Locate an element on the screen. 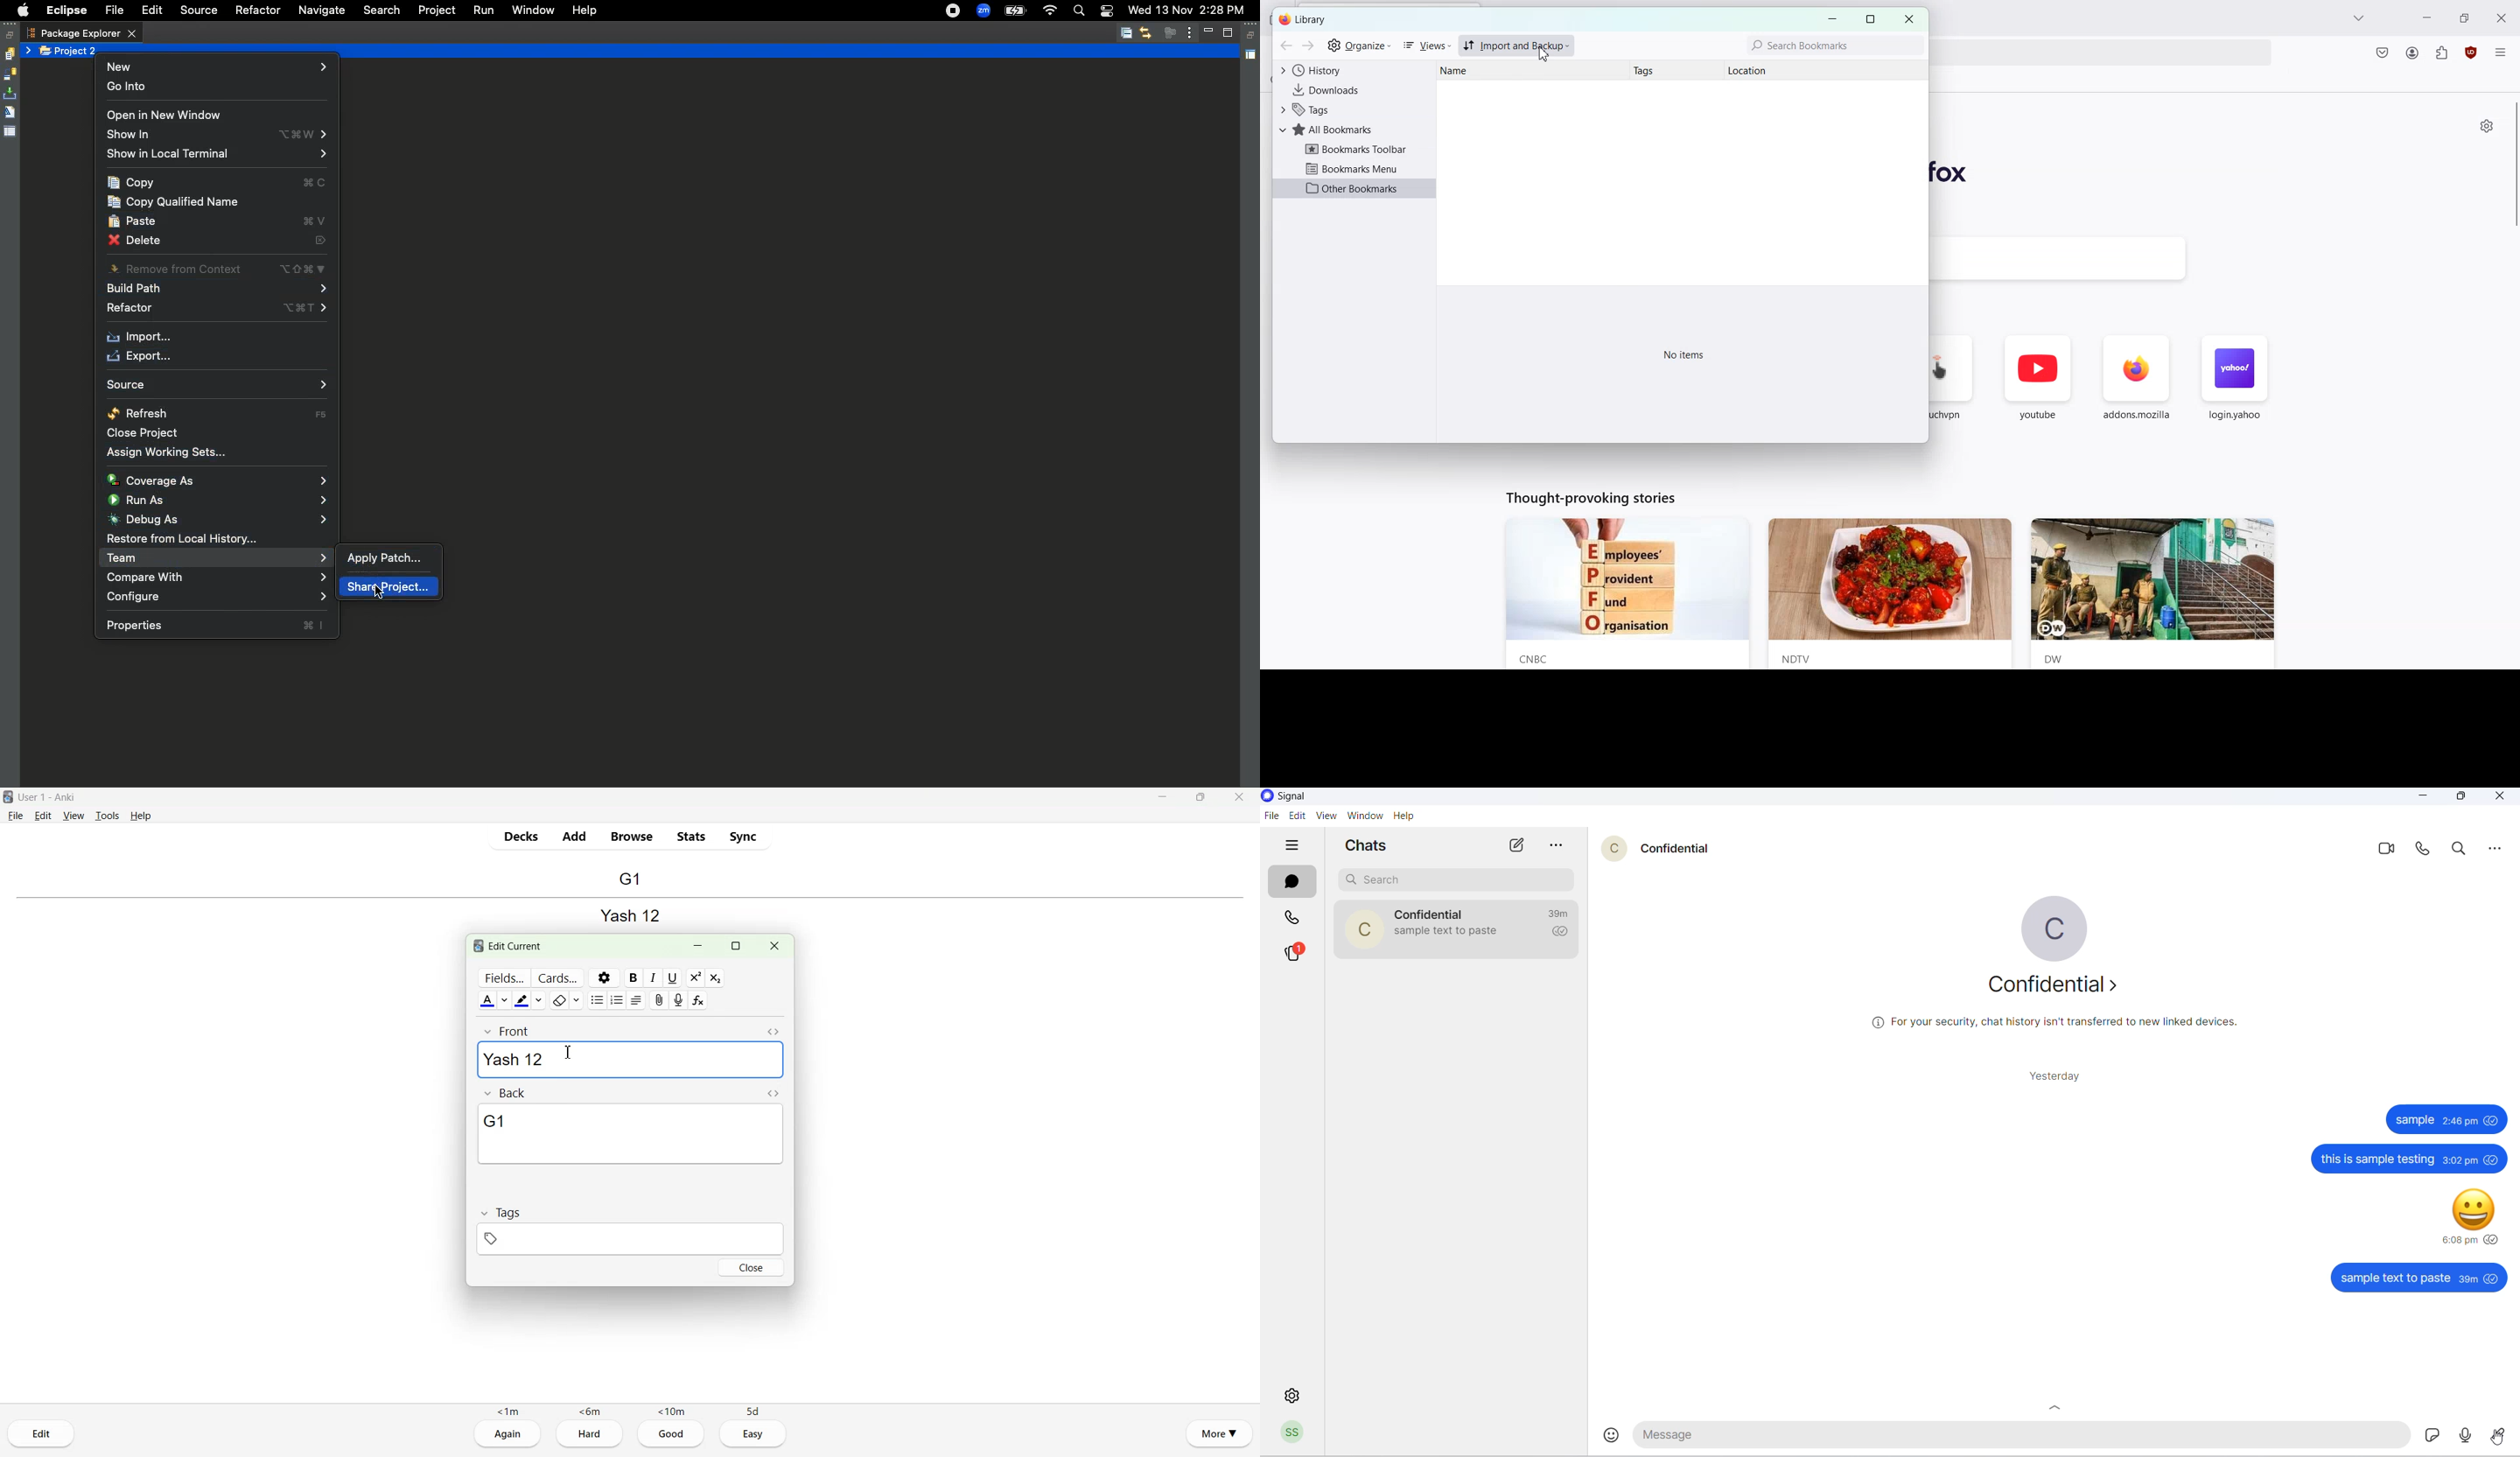 The width and height of the screenshot is (2520, 1484). Maximize is located at coordinates (1870, 19).